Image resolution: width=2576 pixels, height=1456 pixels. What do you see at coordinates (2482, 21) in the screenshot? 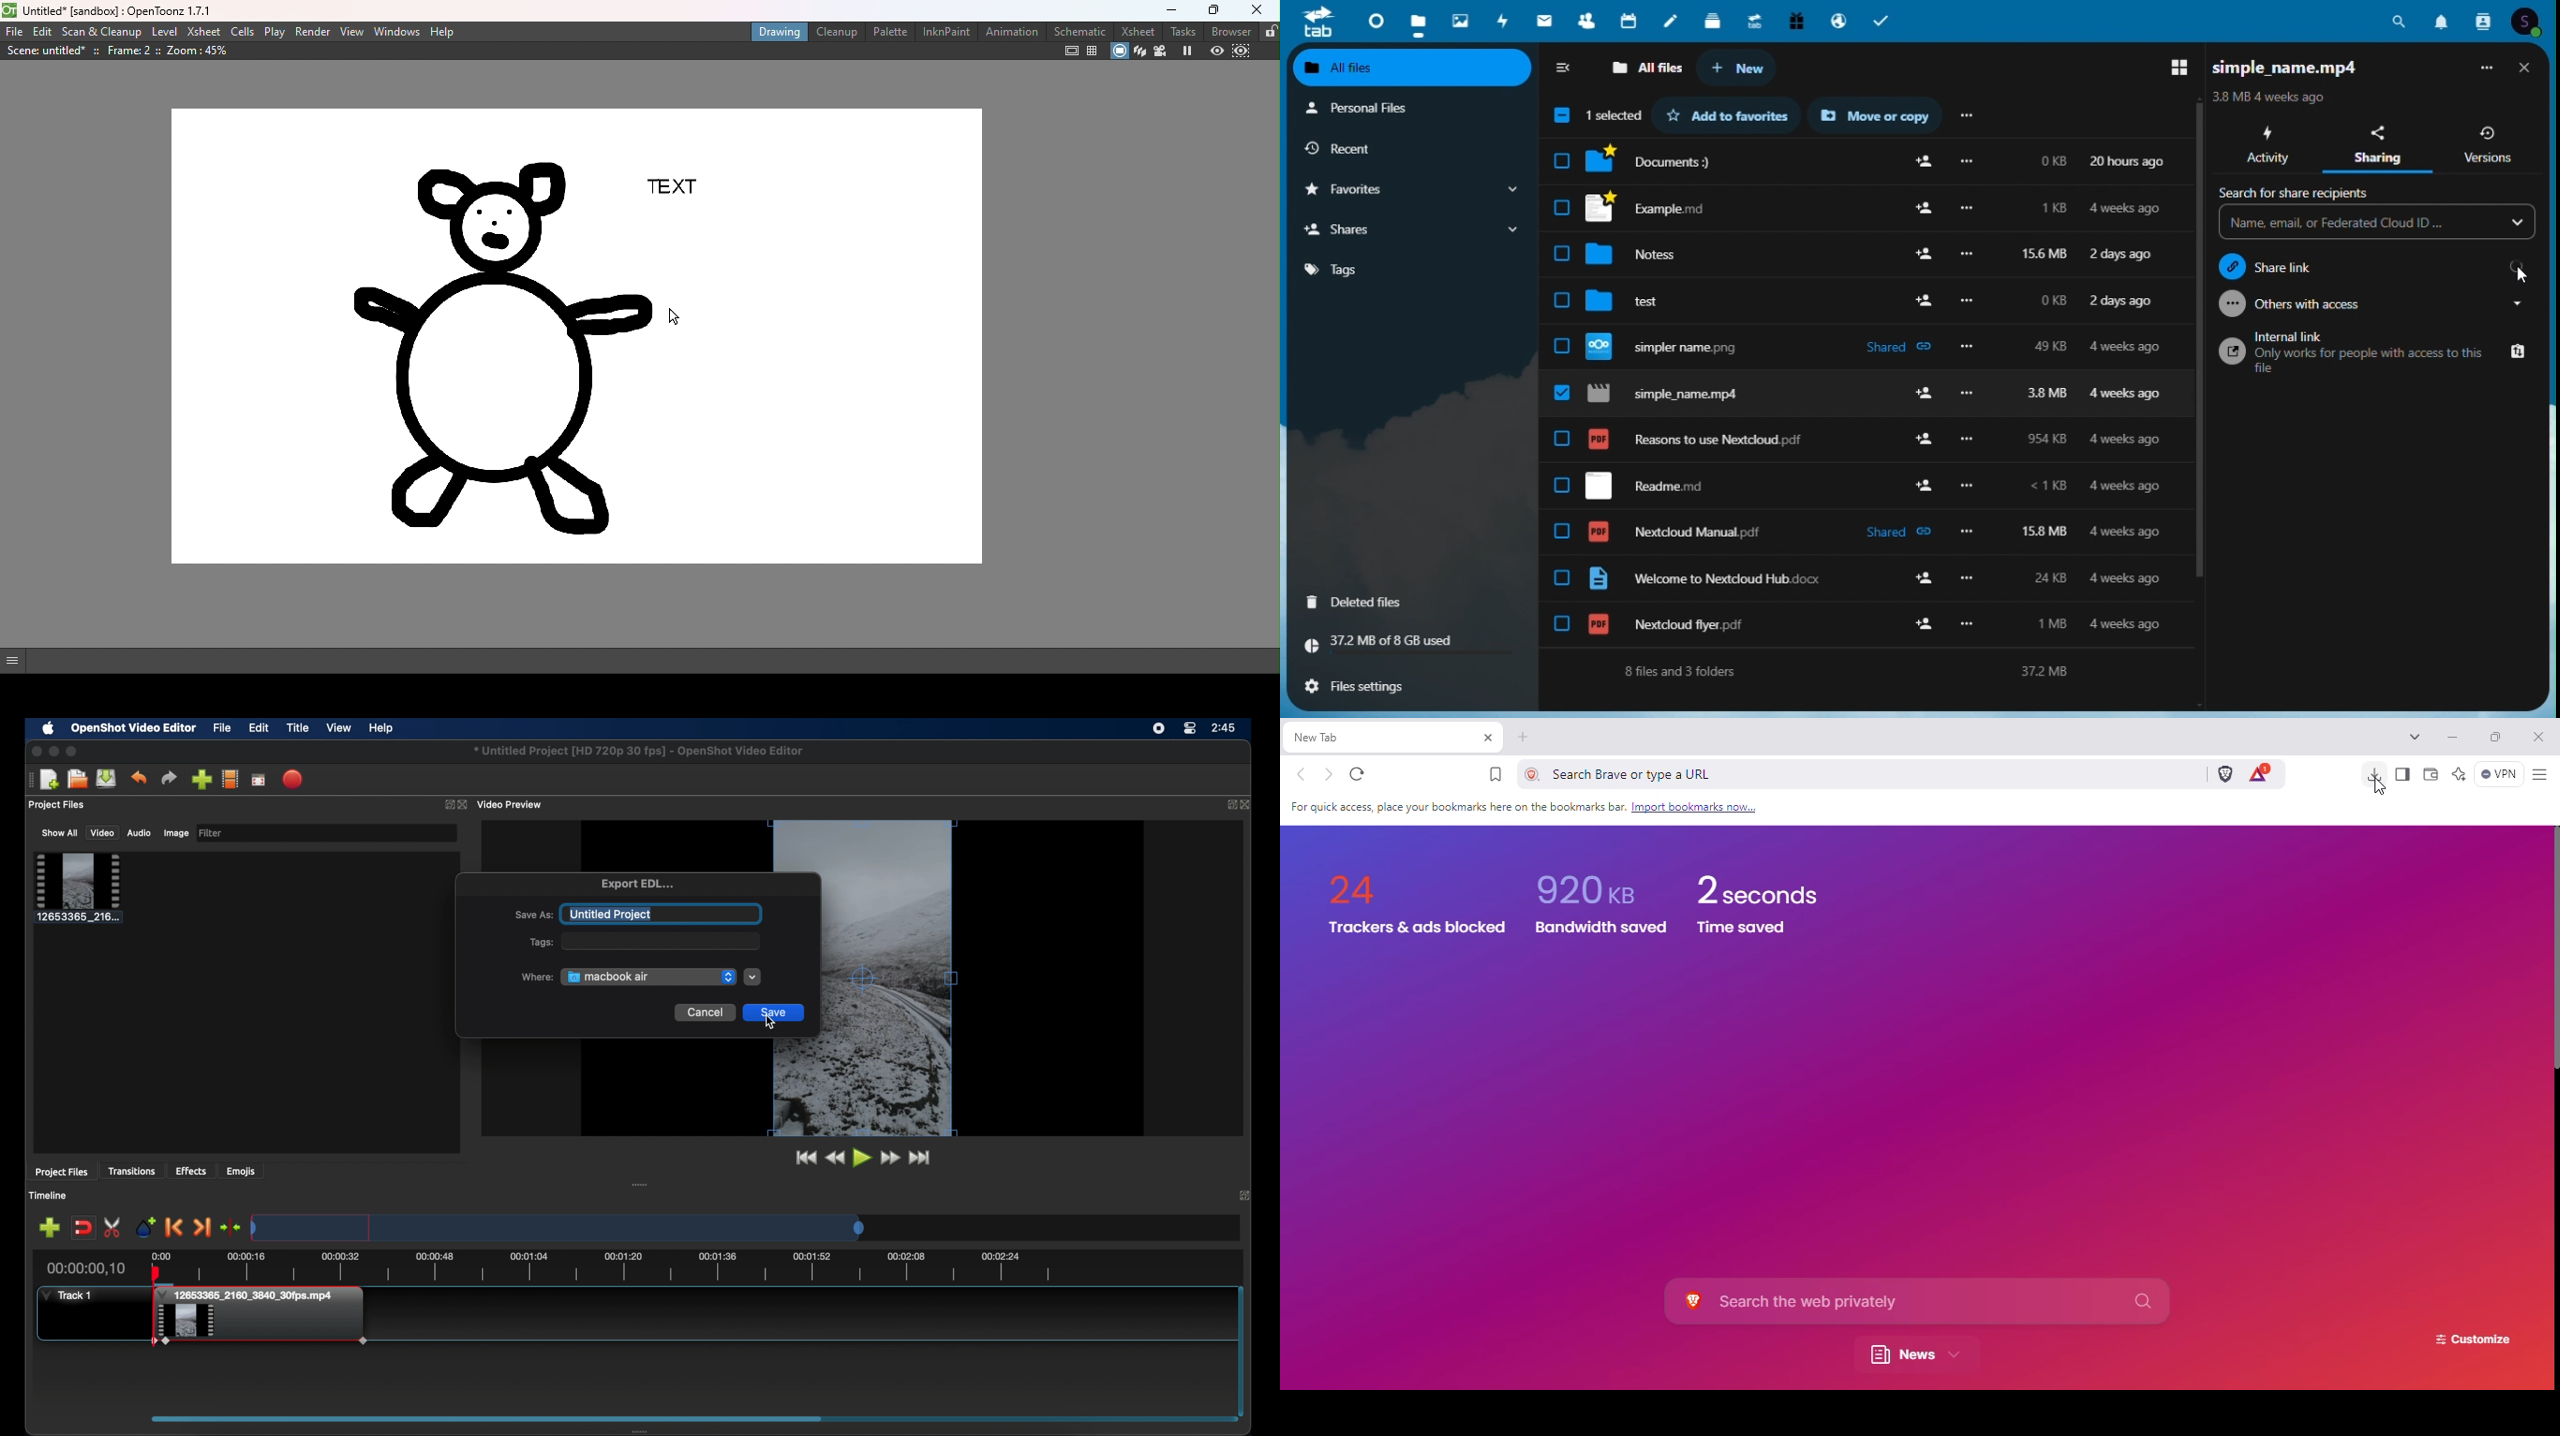
I see `Contacts` at bounding box center [2482, 21].